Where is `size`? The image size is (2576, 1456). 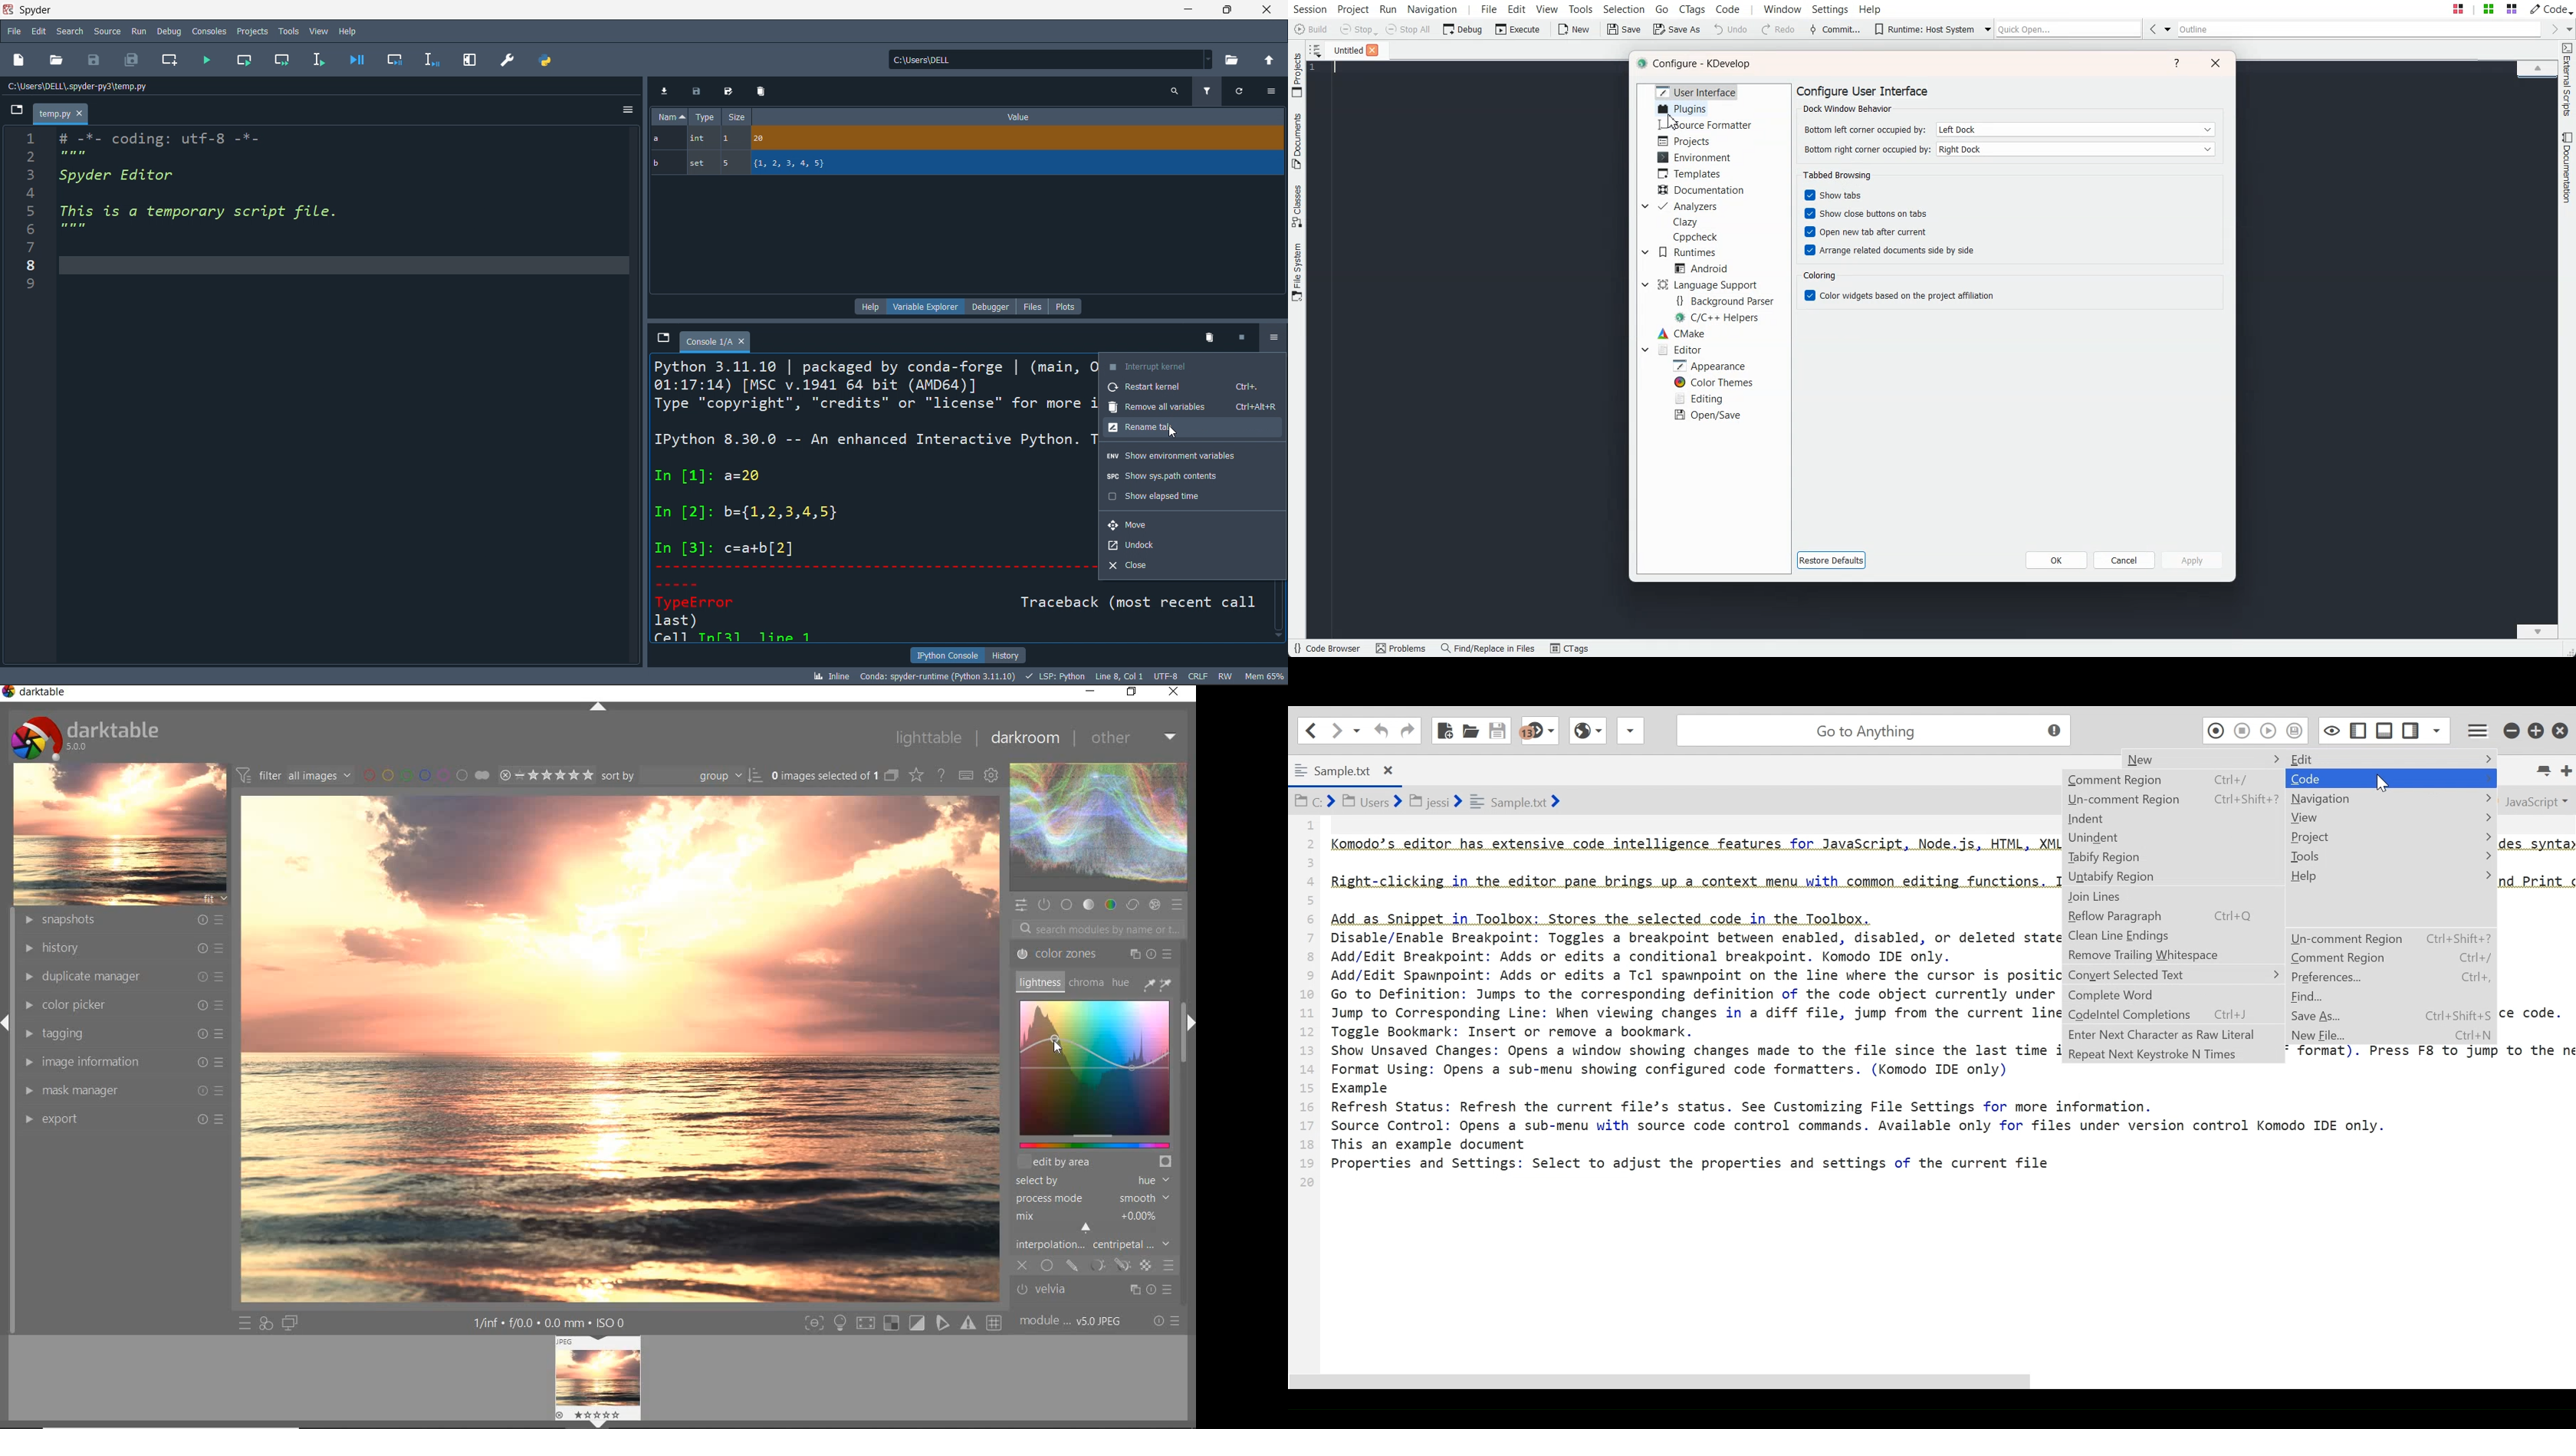
size is located at coordinates (736, 117).